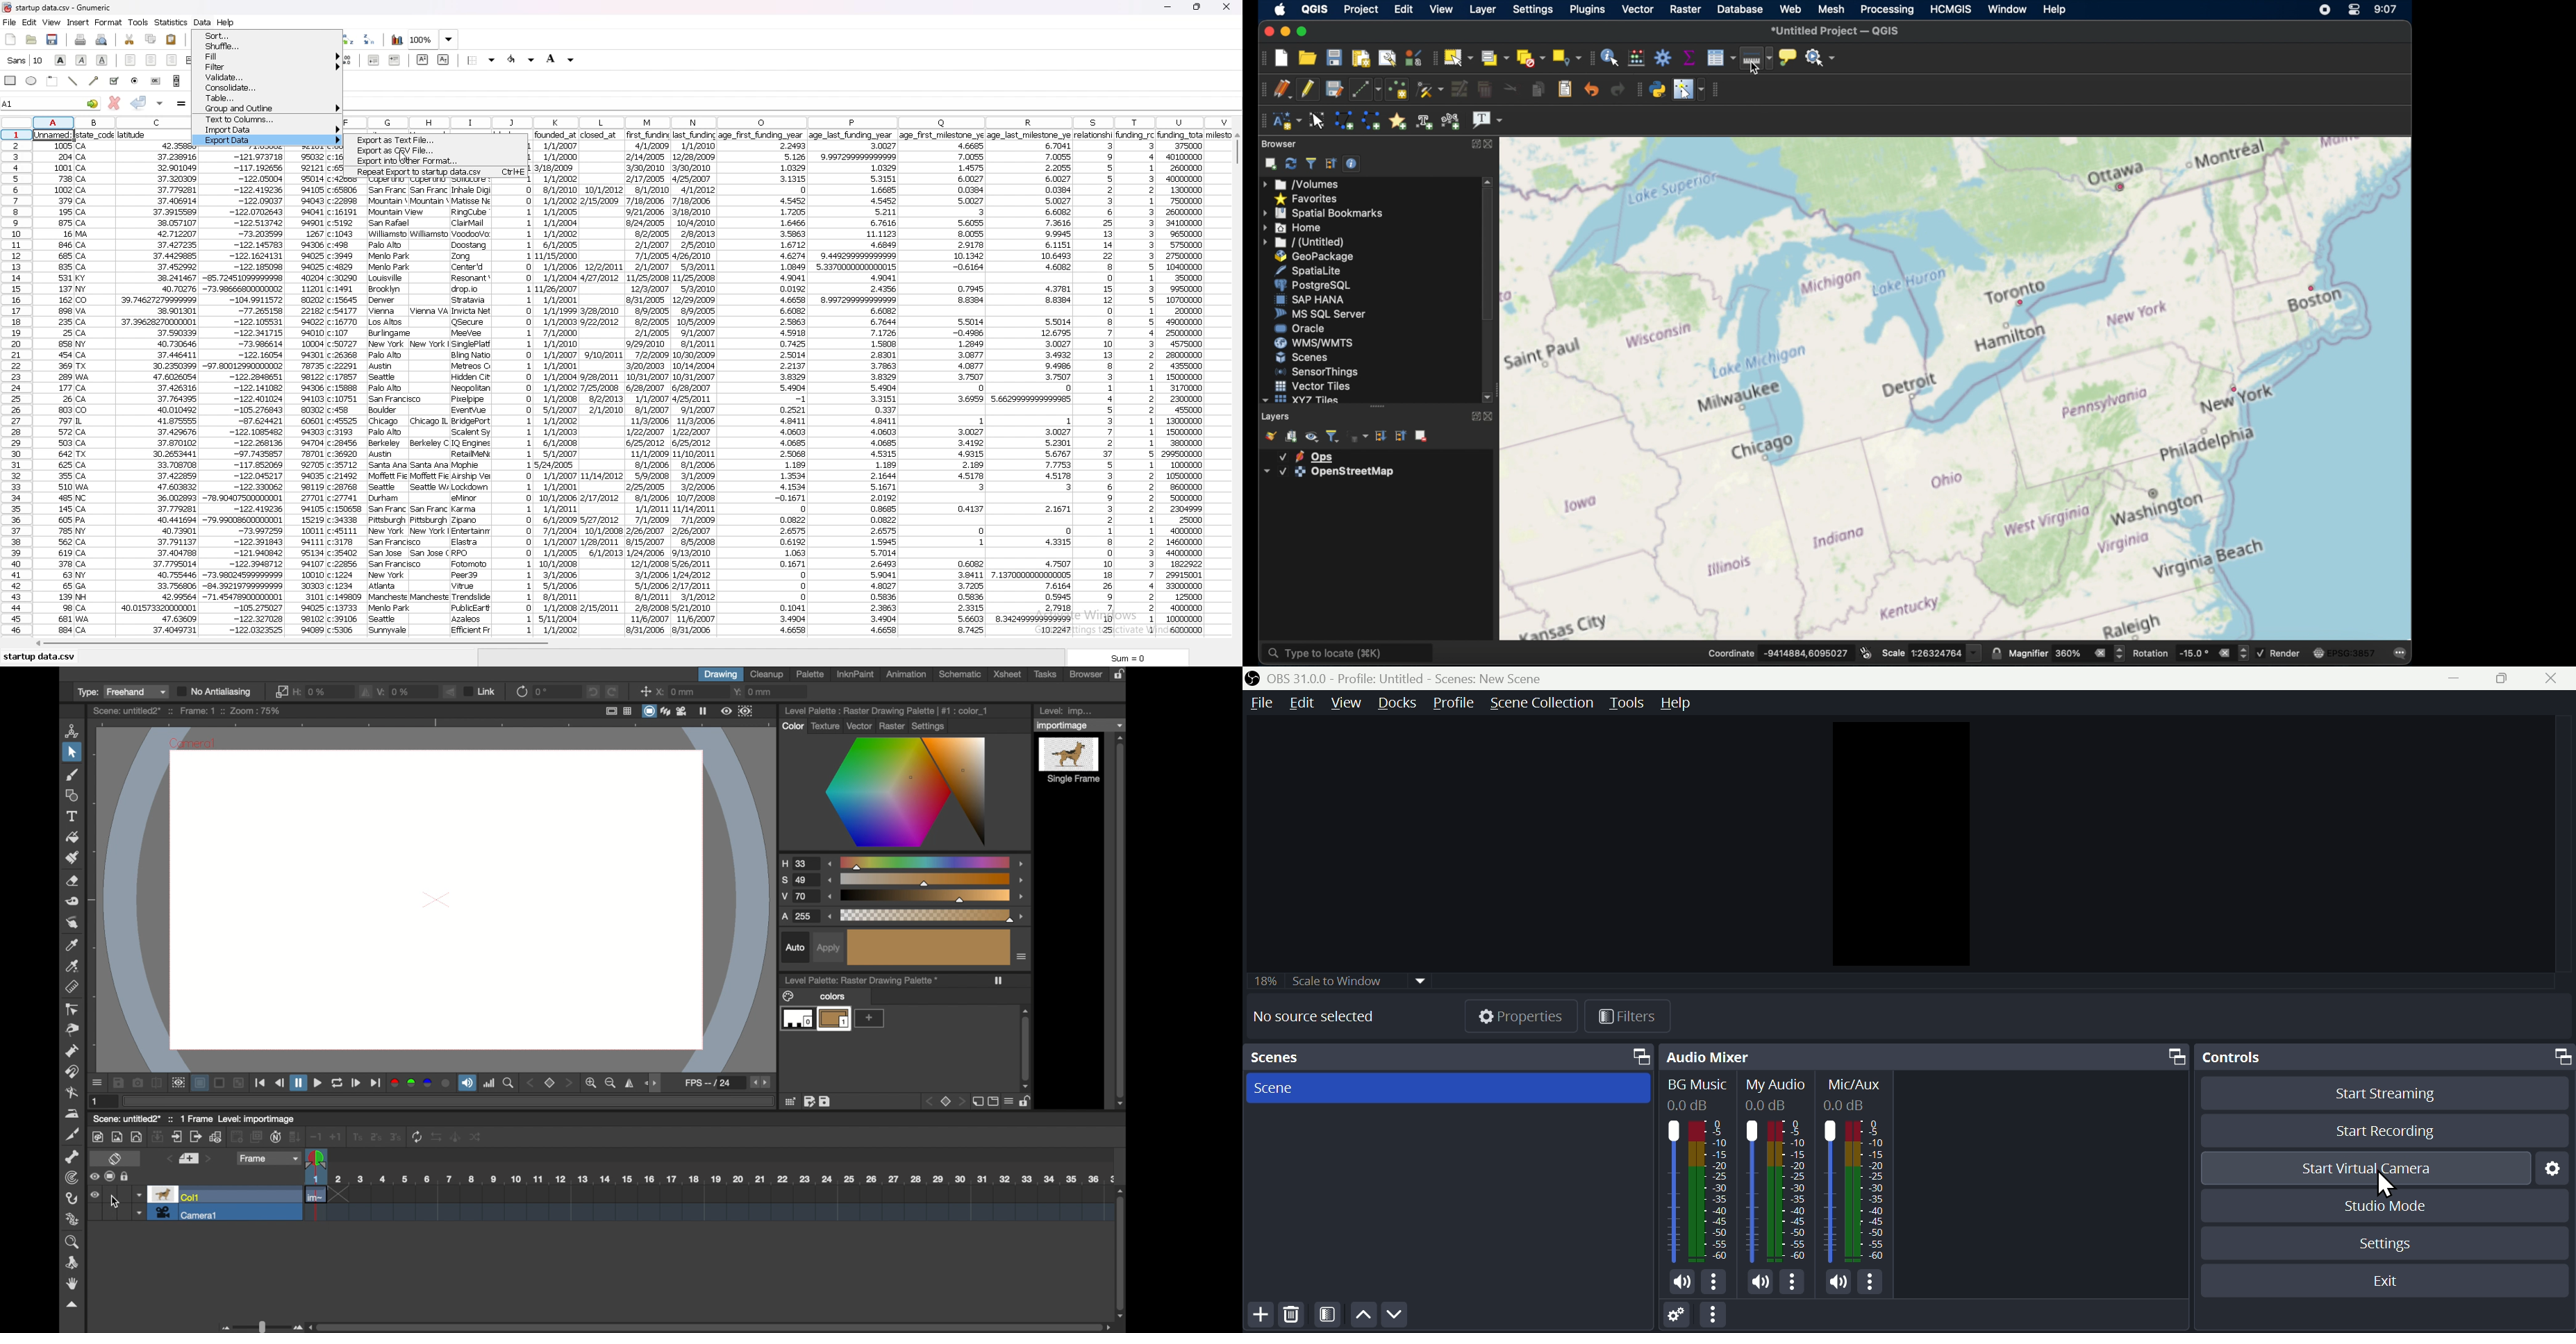 Image resolution: width=2576 pixels, height=1344 pixels. What do you see at coordinates (1328, 1316) in the screenshot?
I see `Filter` at bounding box center [1328, 1316].